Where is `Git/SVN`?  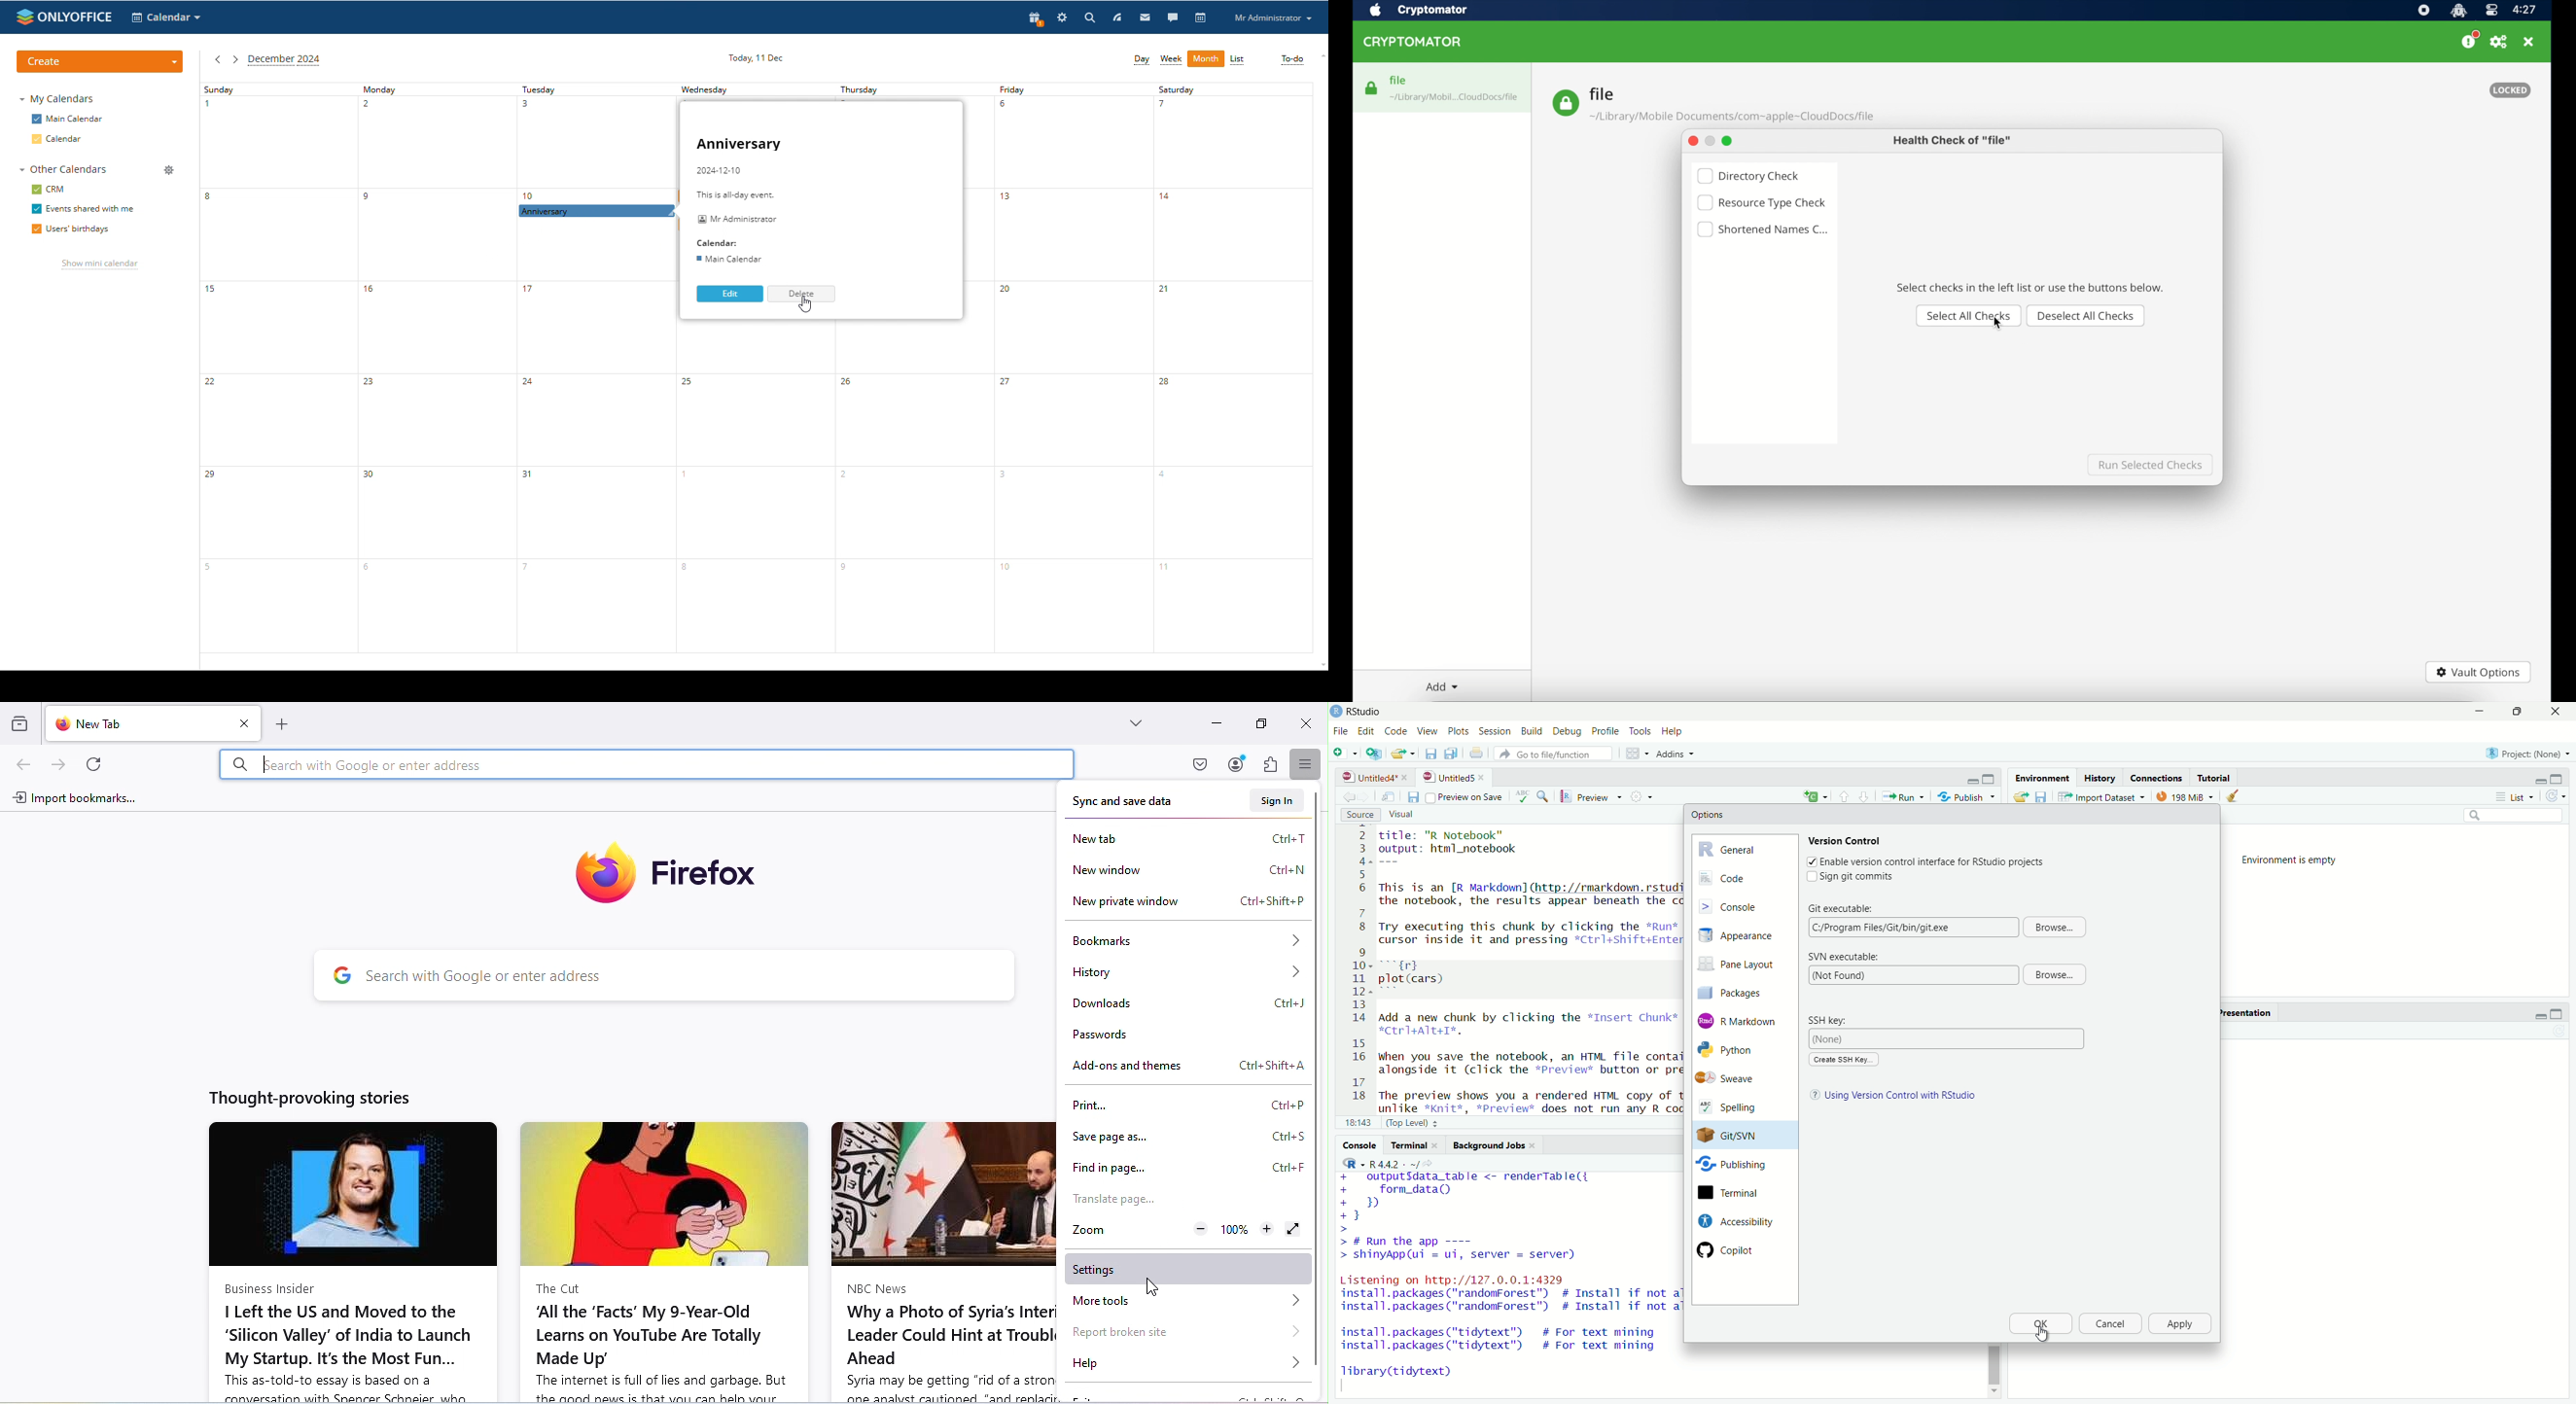
Git/SVN is located at coordinates (1733, 1136).